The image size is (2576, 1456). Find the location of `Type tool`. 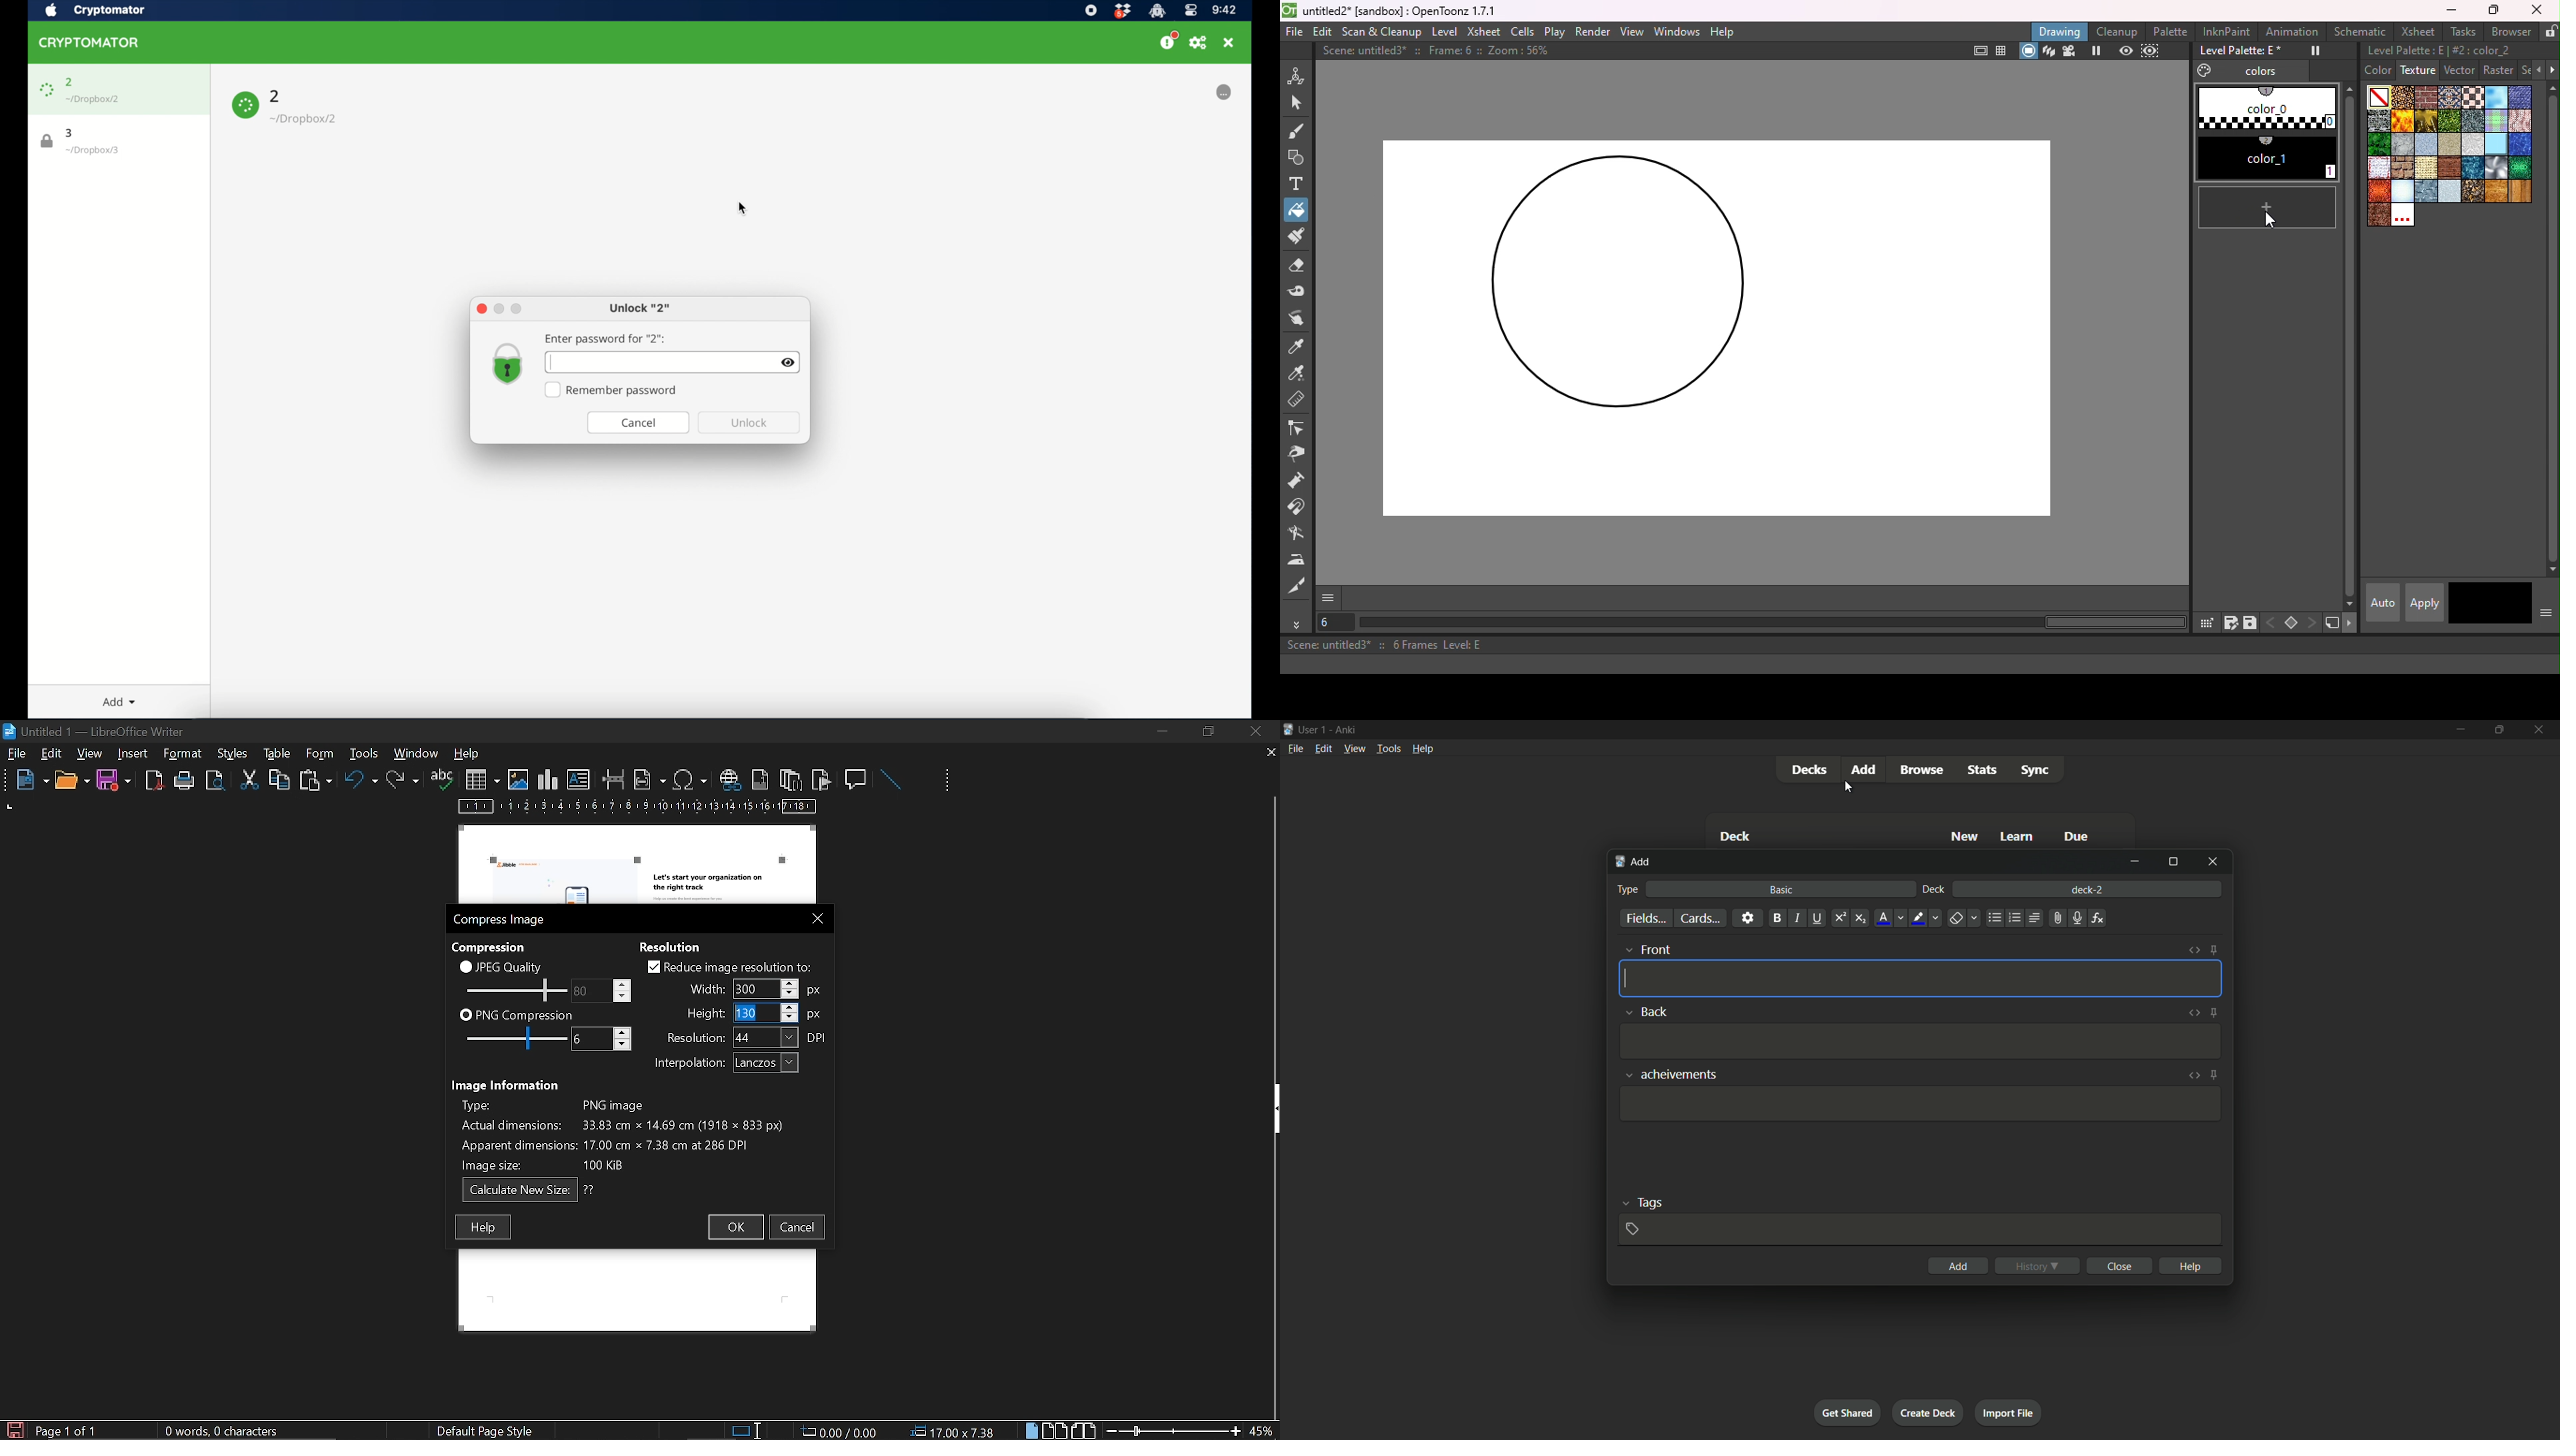

Type tool is located at coordinates (1301, 184).